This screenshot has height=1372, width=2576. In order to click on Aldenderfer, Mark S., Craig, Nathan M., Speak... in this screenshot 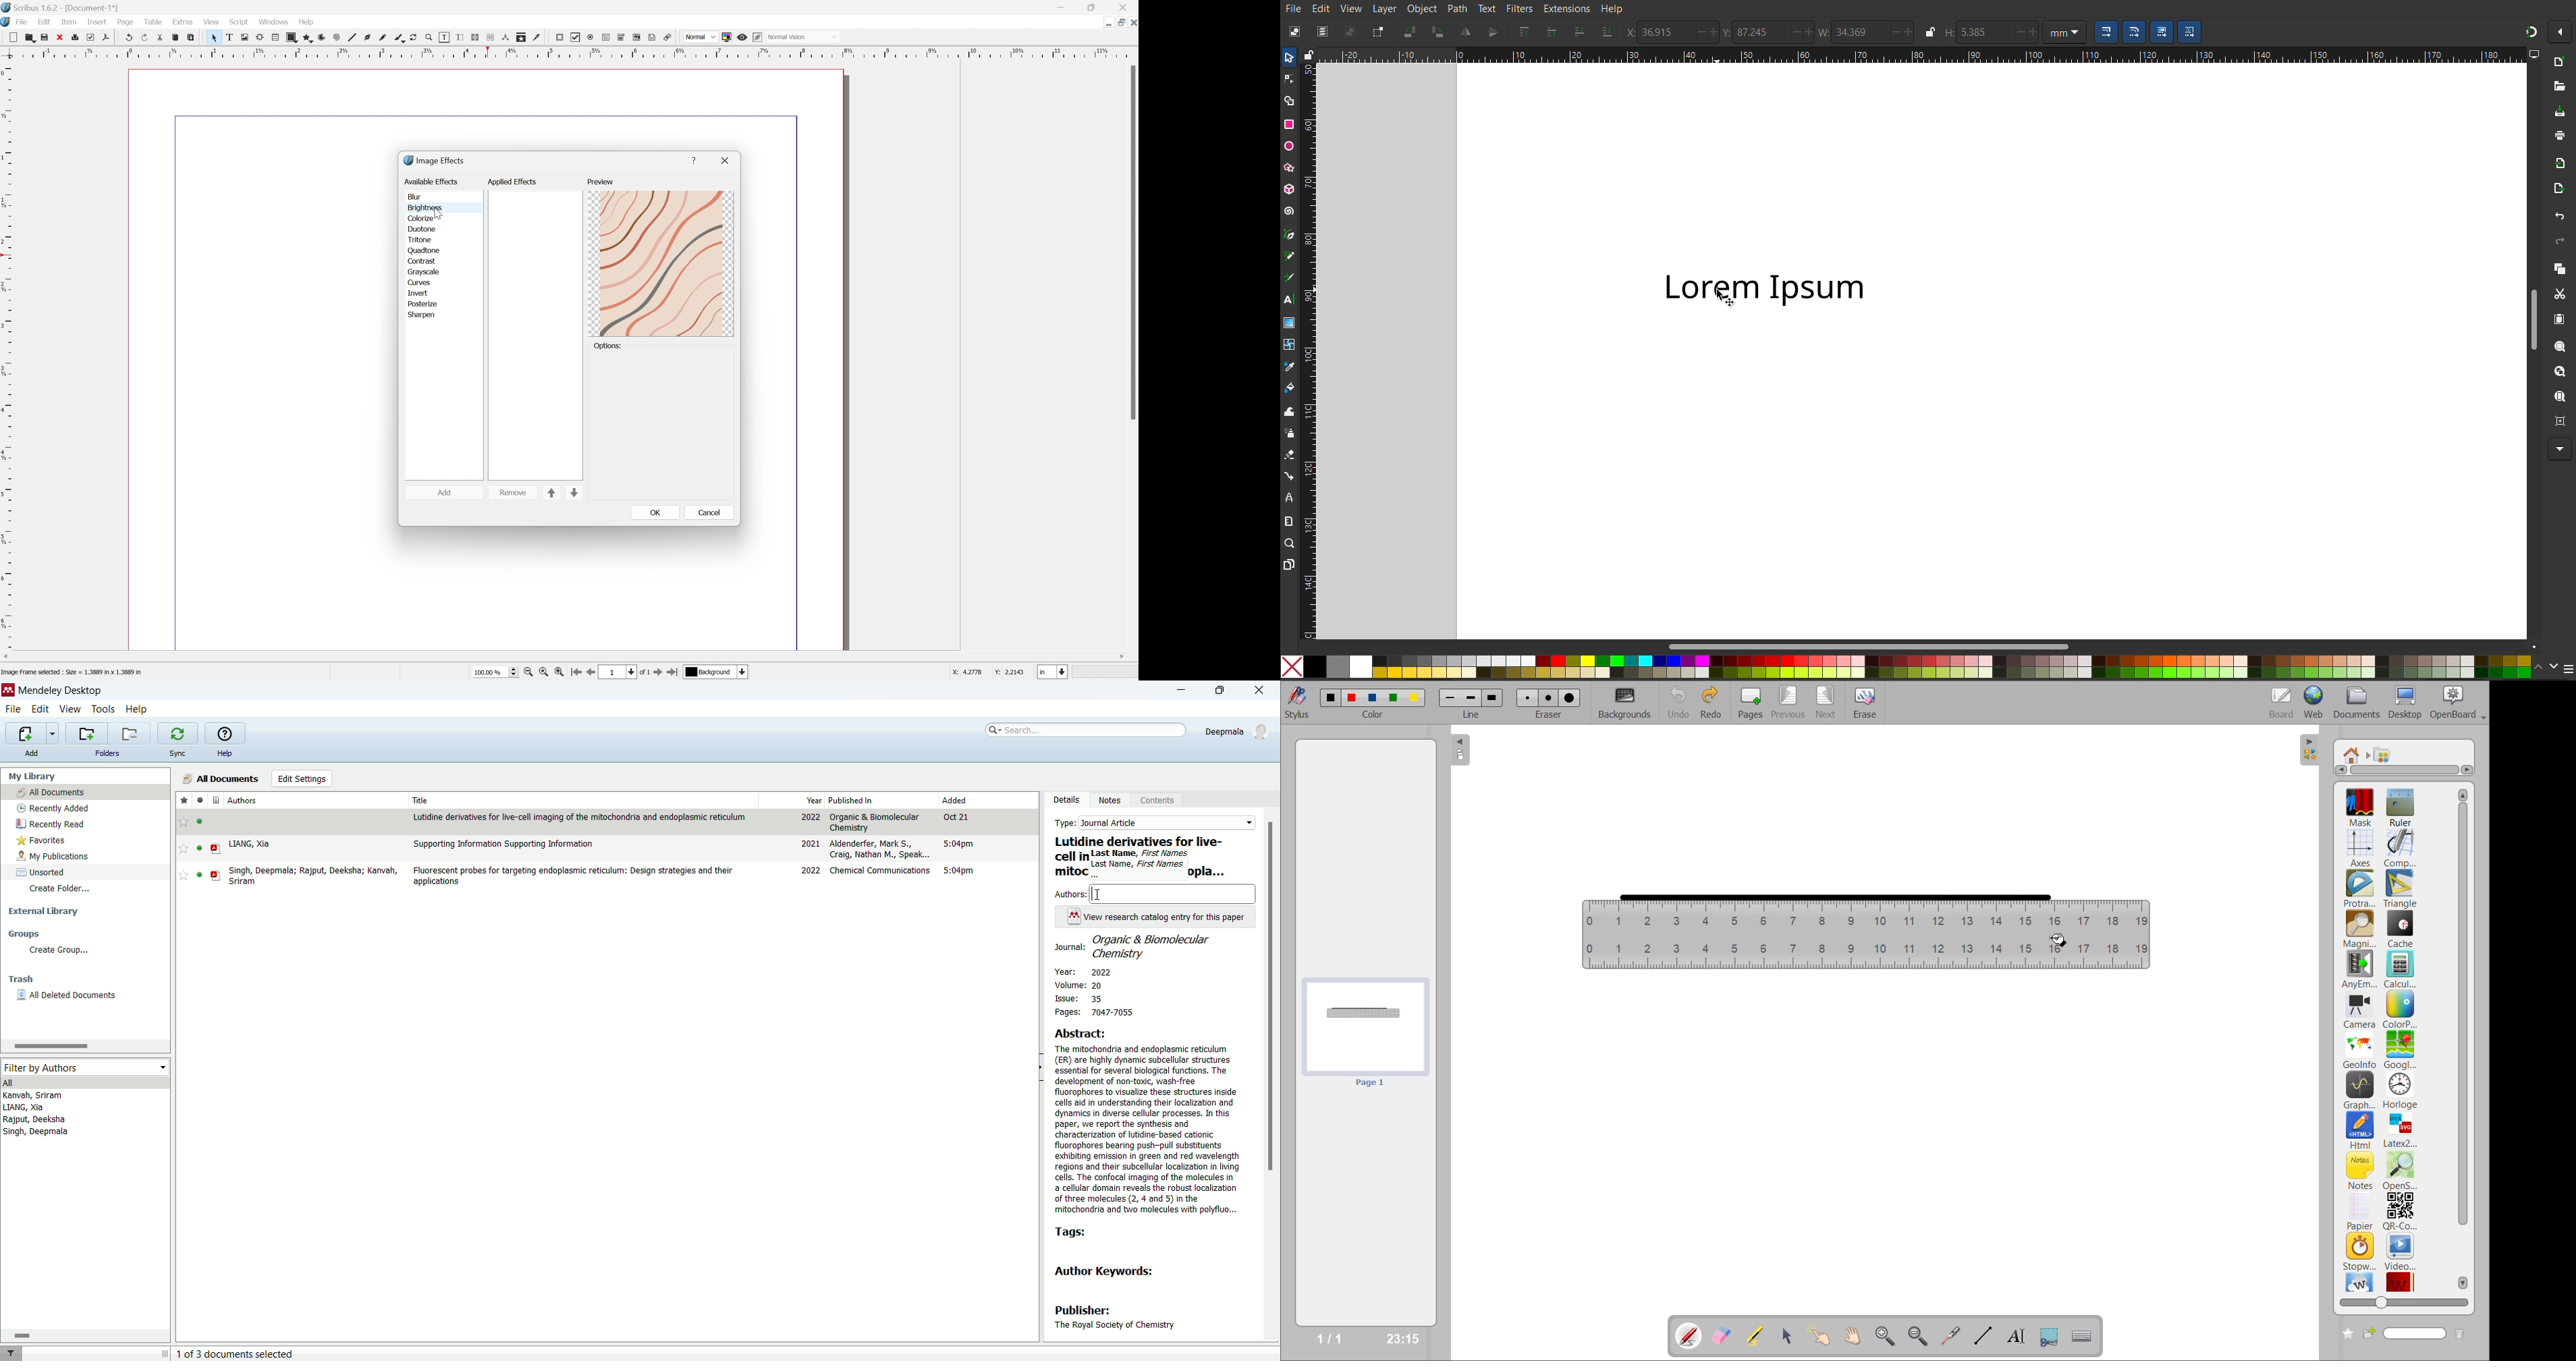, I will do `click(881, 850)`.